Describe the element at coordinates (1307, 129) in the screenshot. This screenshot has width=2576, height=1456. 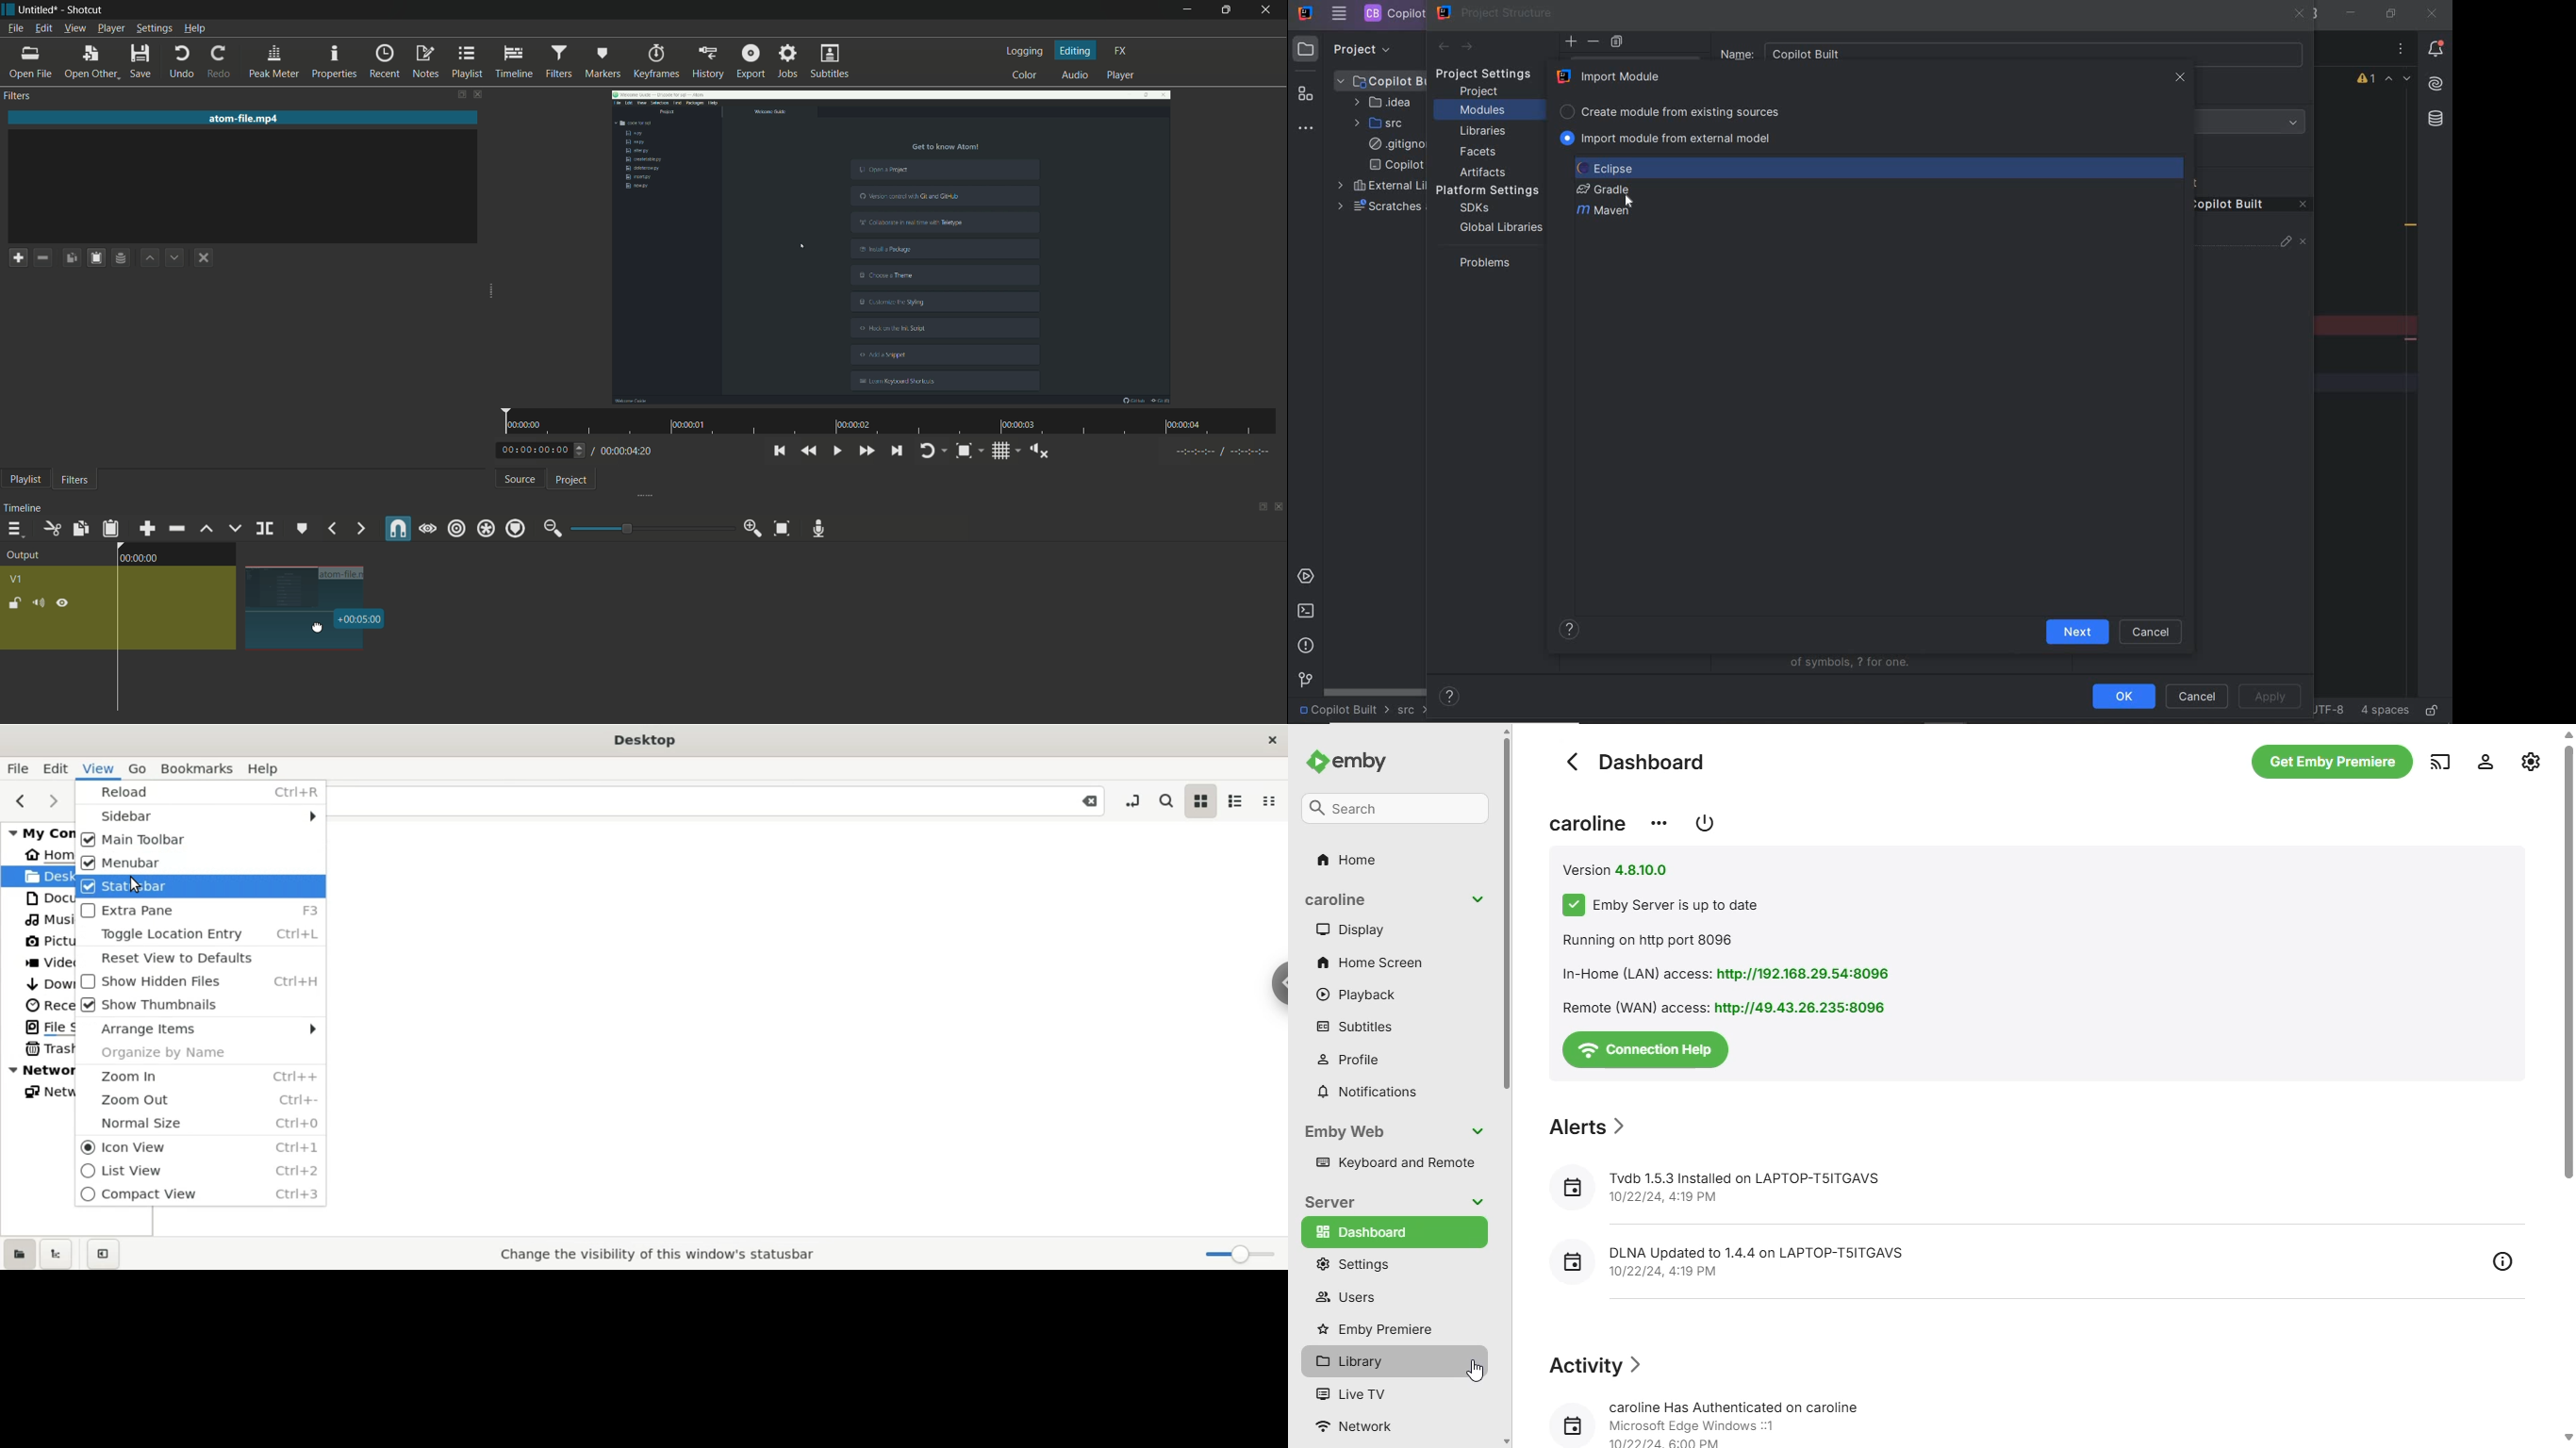
I see `more tool windows` at that location.